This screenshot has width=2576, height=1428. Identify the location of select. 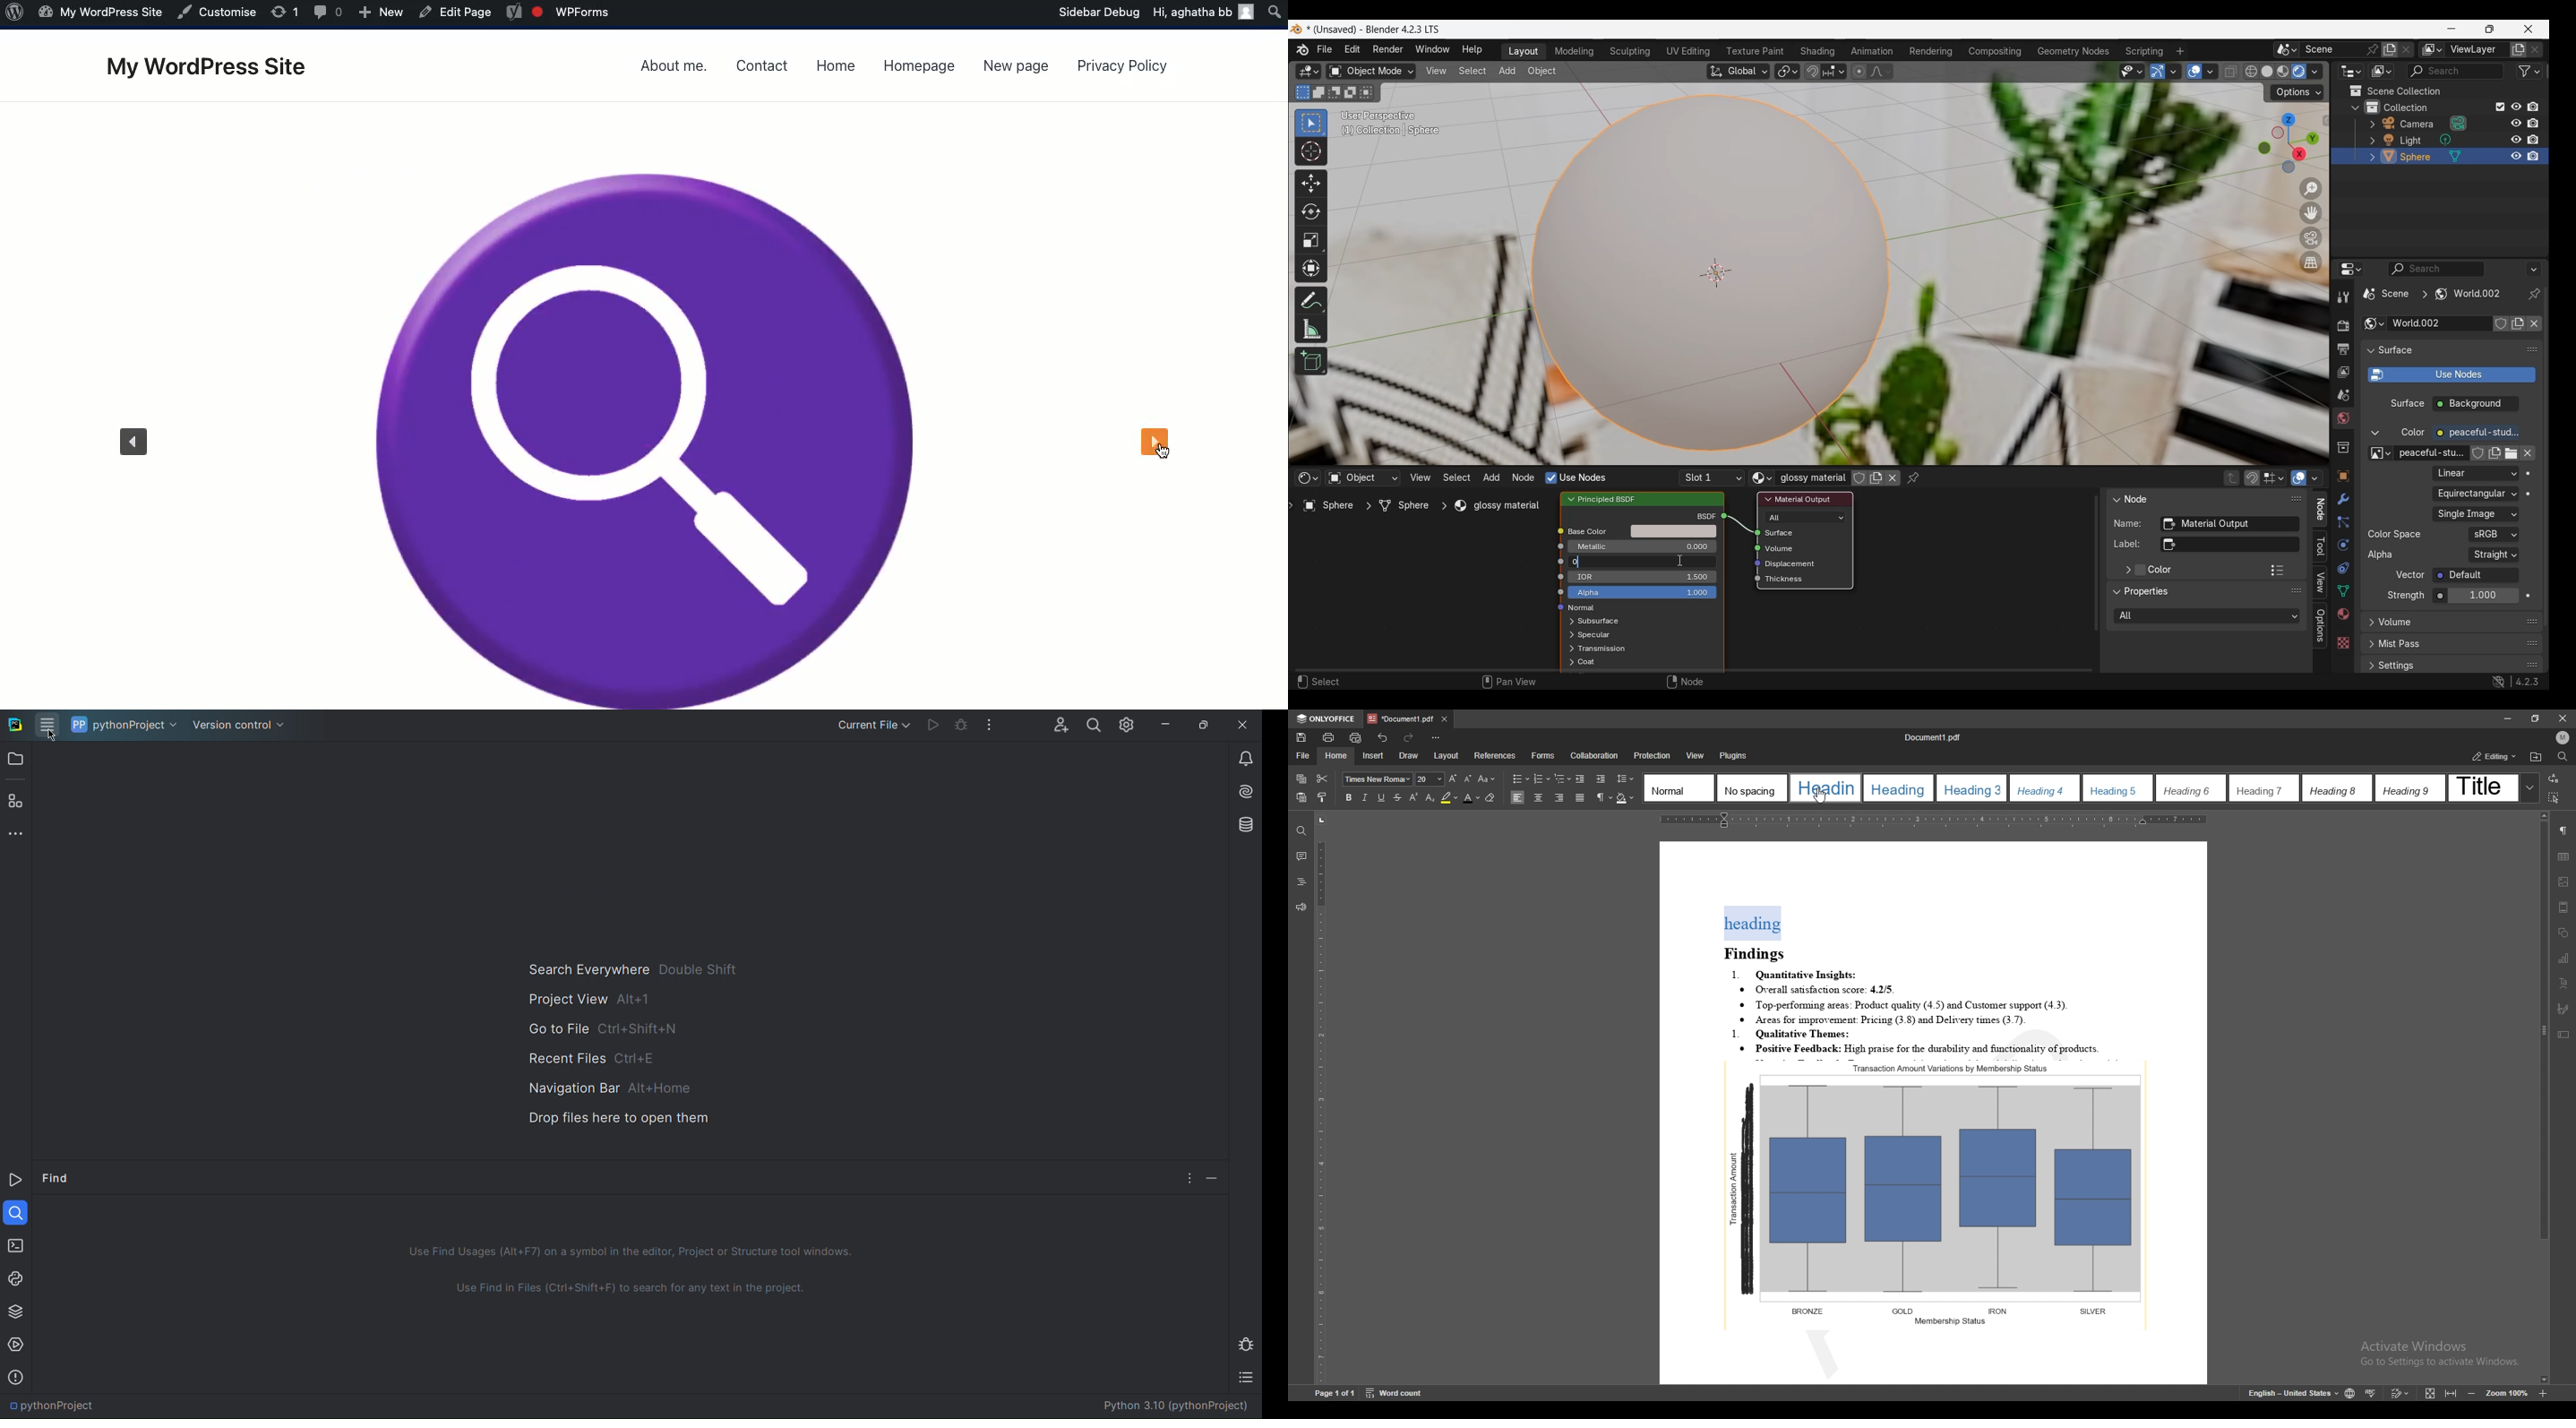
(2555, 797).